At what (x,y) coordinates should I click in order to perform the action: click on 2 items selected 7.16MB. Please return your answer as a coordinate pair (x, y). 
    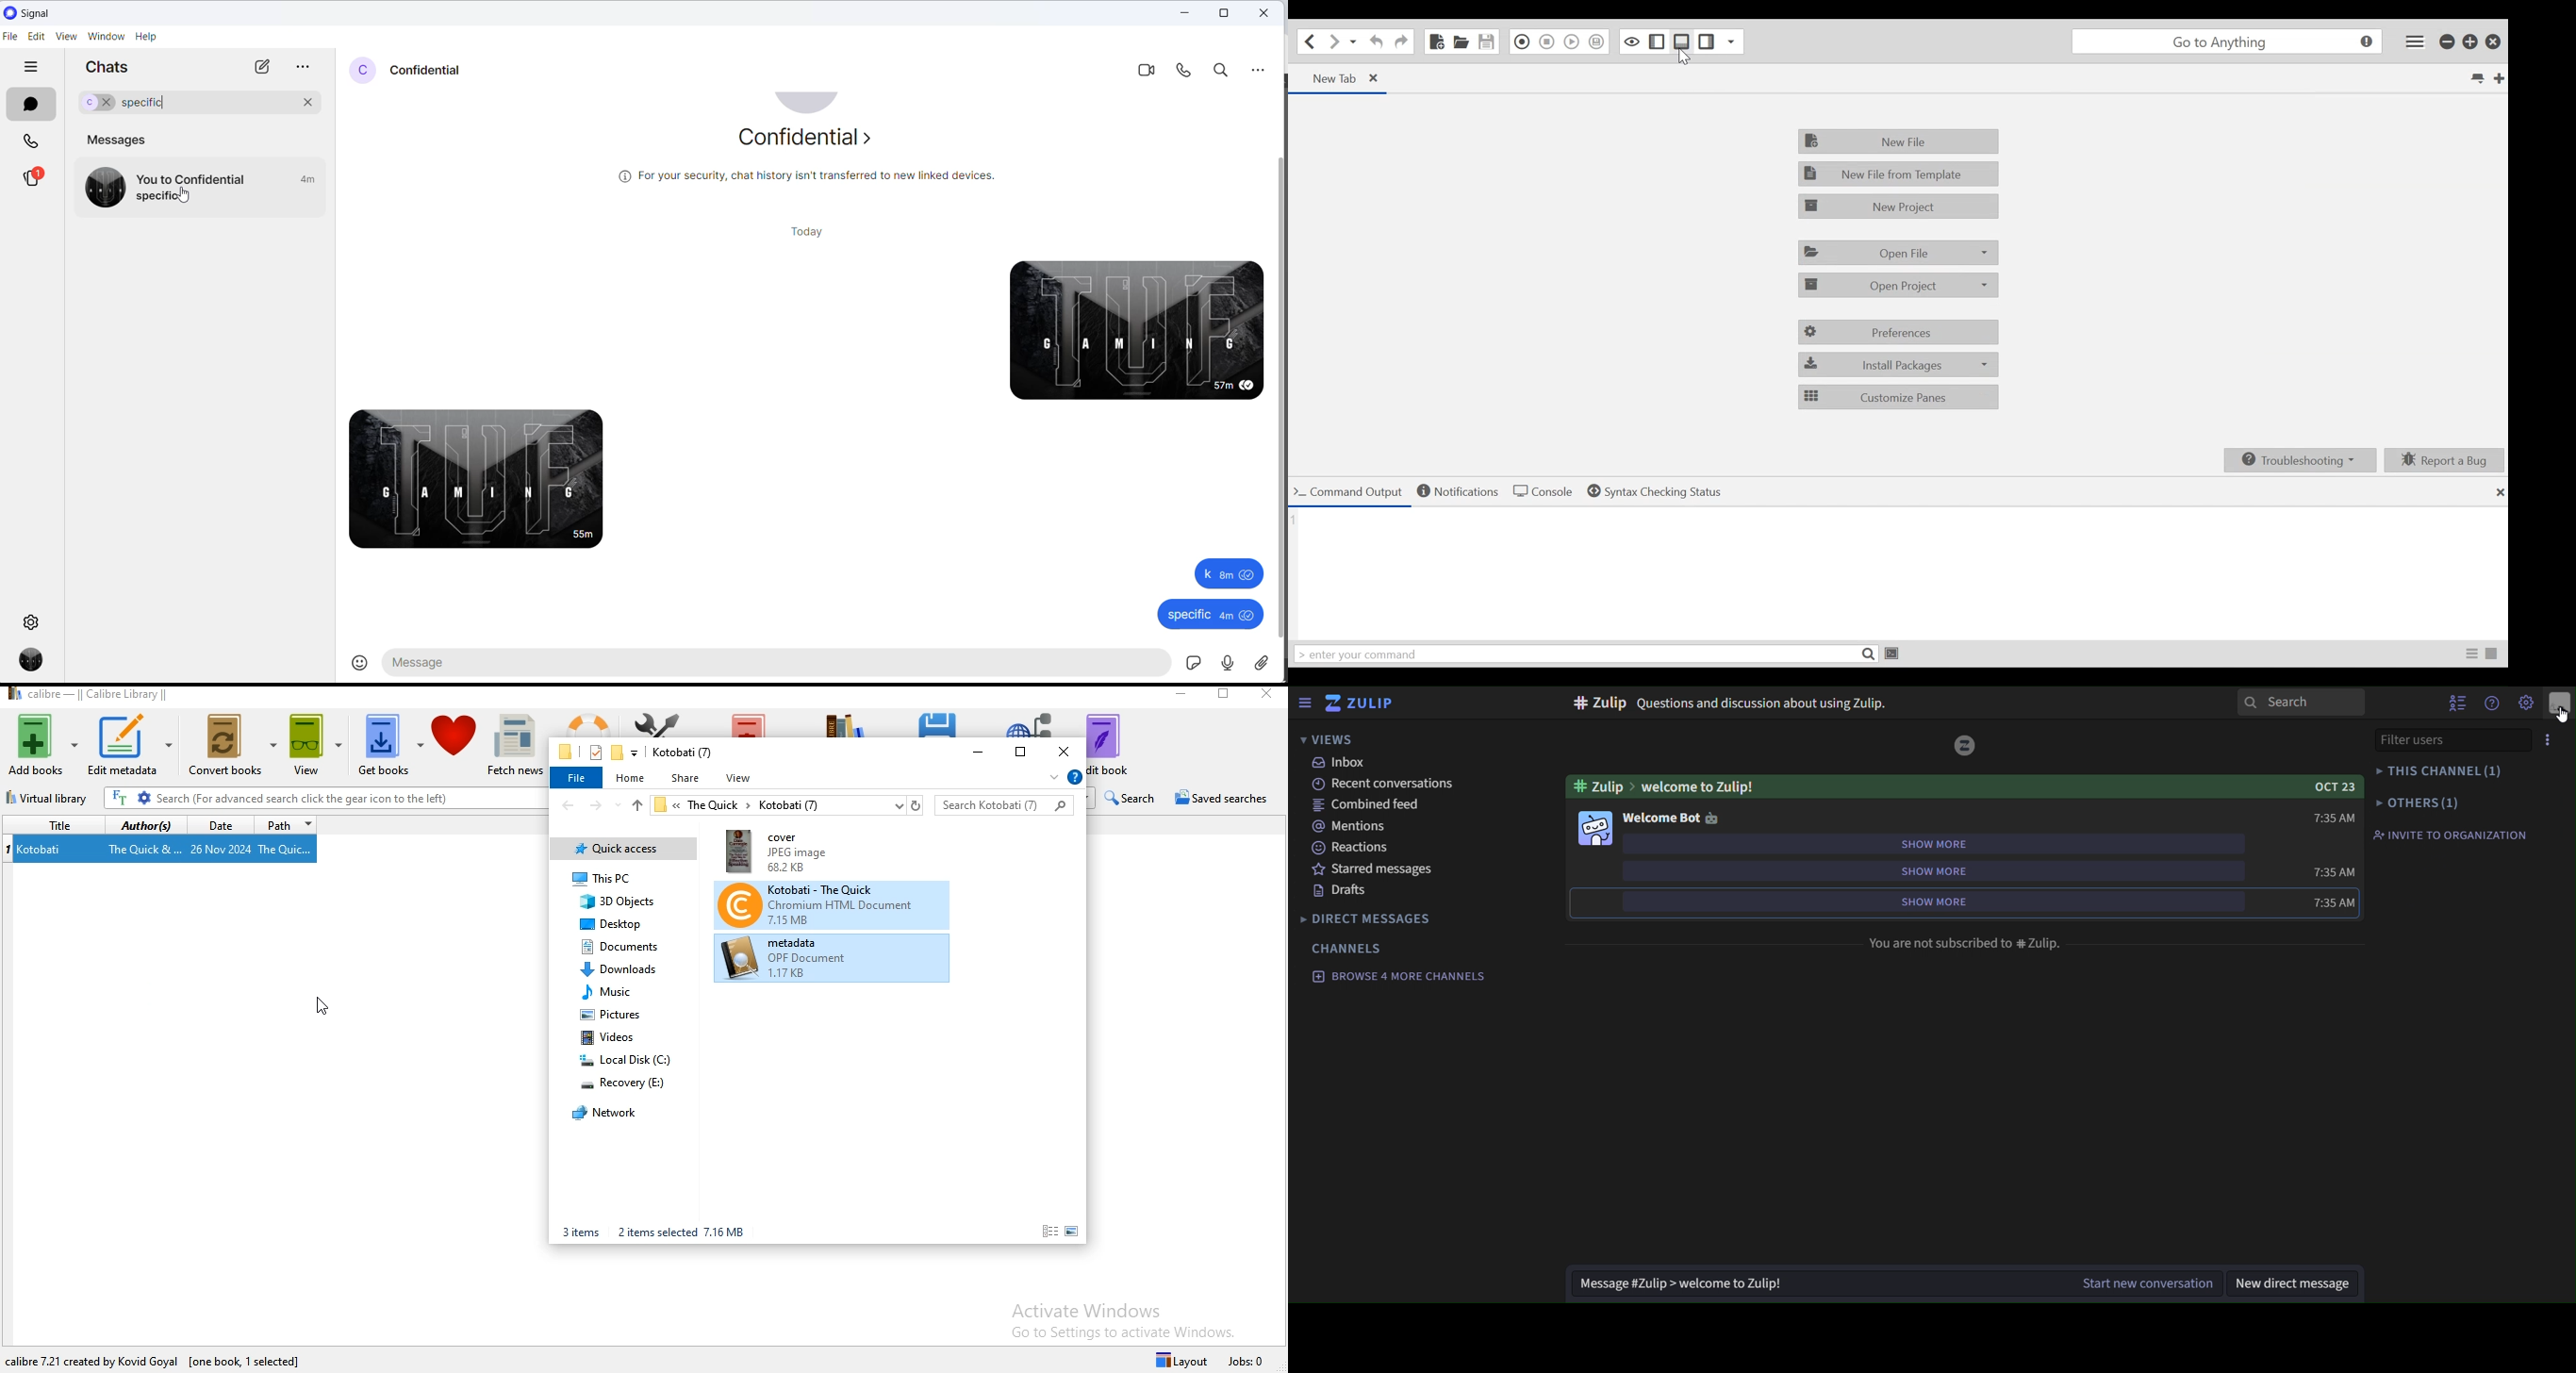
    Looking at the image, I should click on (679, 1233).